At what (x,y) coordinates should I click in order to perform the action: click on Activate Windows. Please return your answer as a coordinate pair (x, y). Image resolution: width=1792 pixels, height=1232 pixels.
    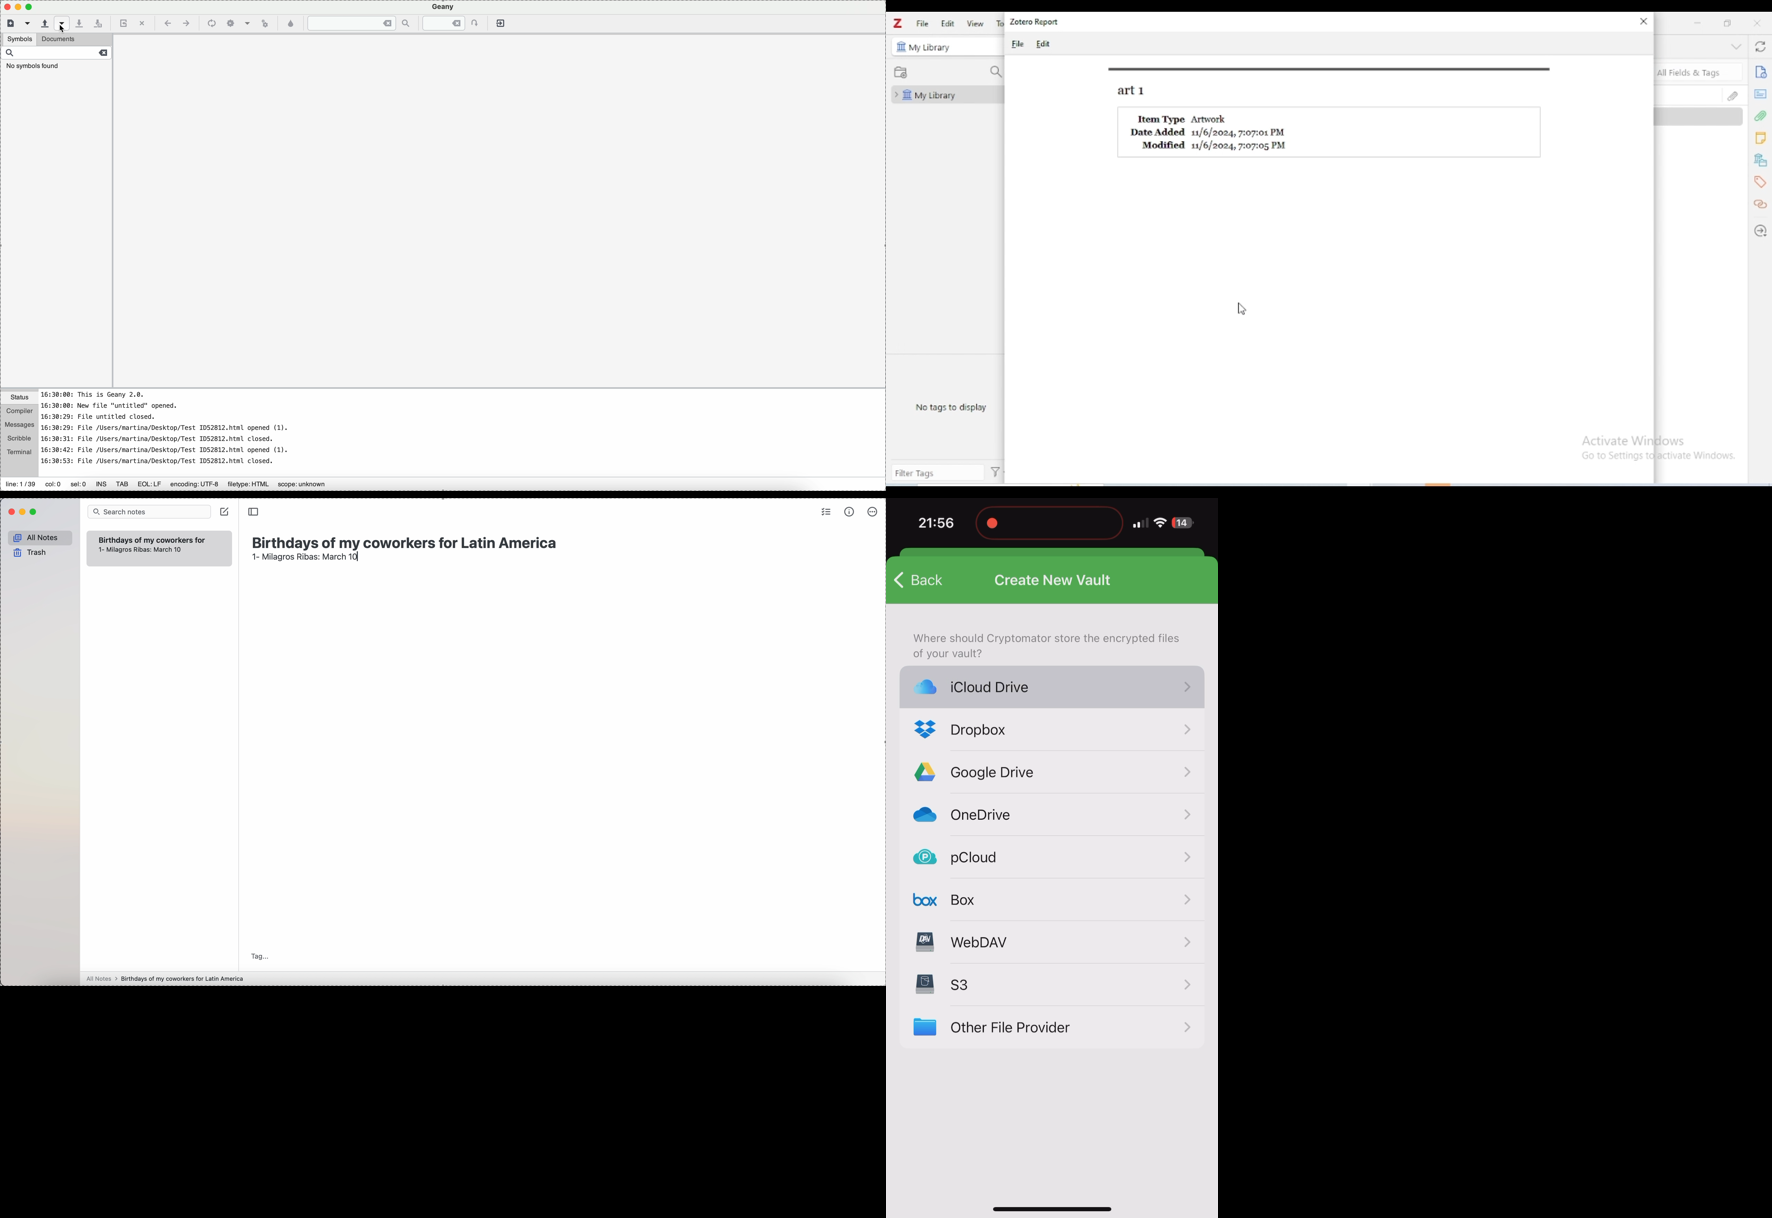
    Looking at the image, I should click on (1634, 441).